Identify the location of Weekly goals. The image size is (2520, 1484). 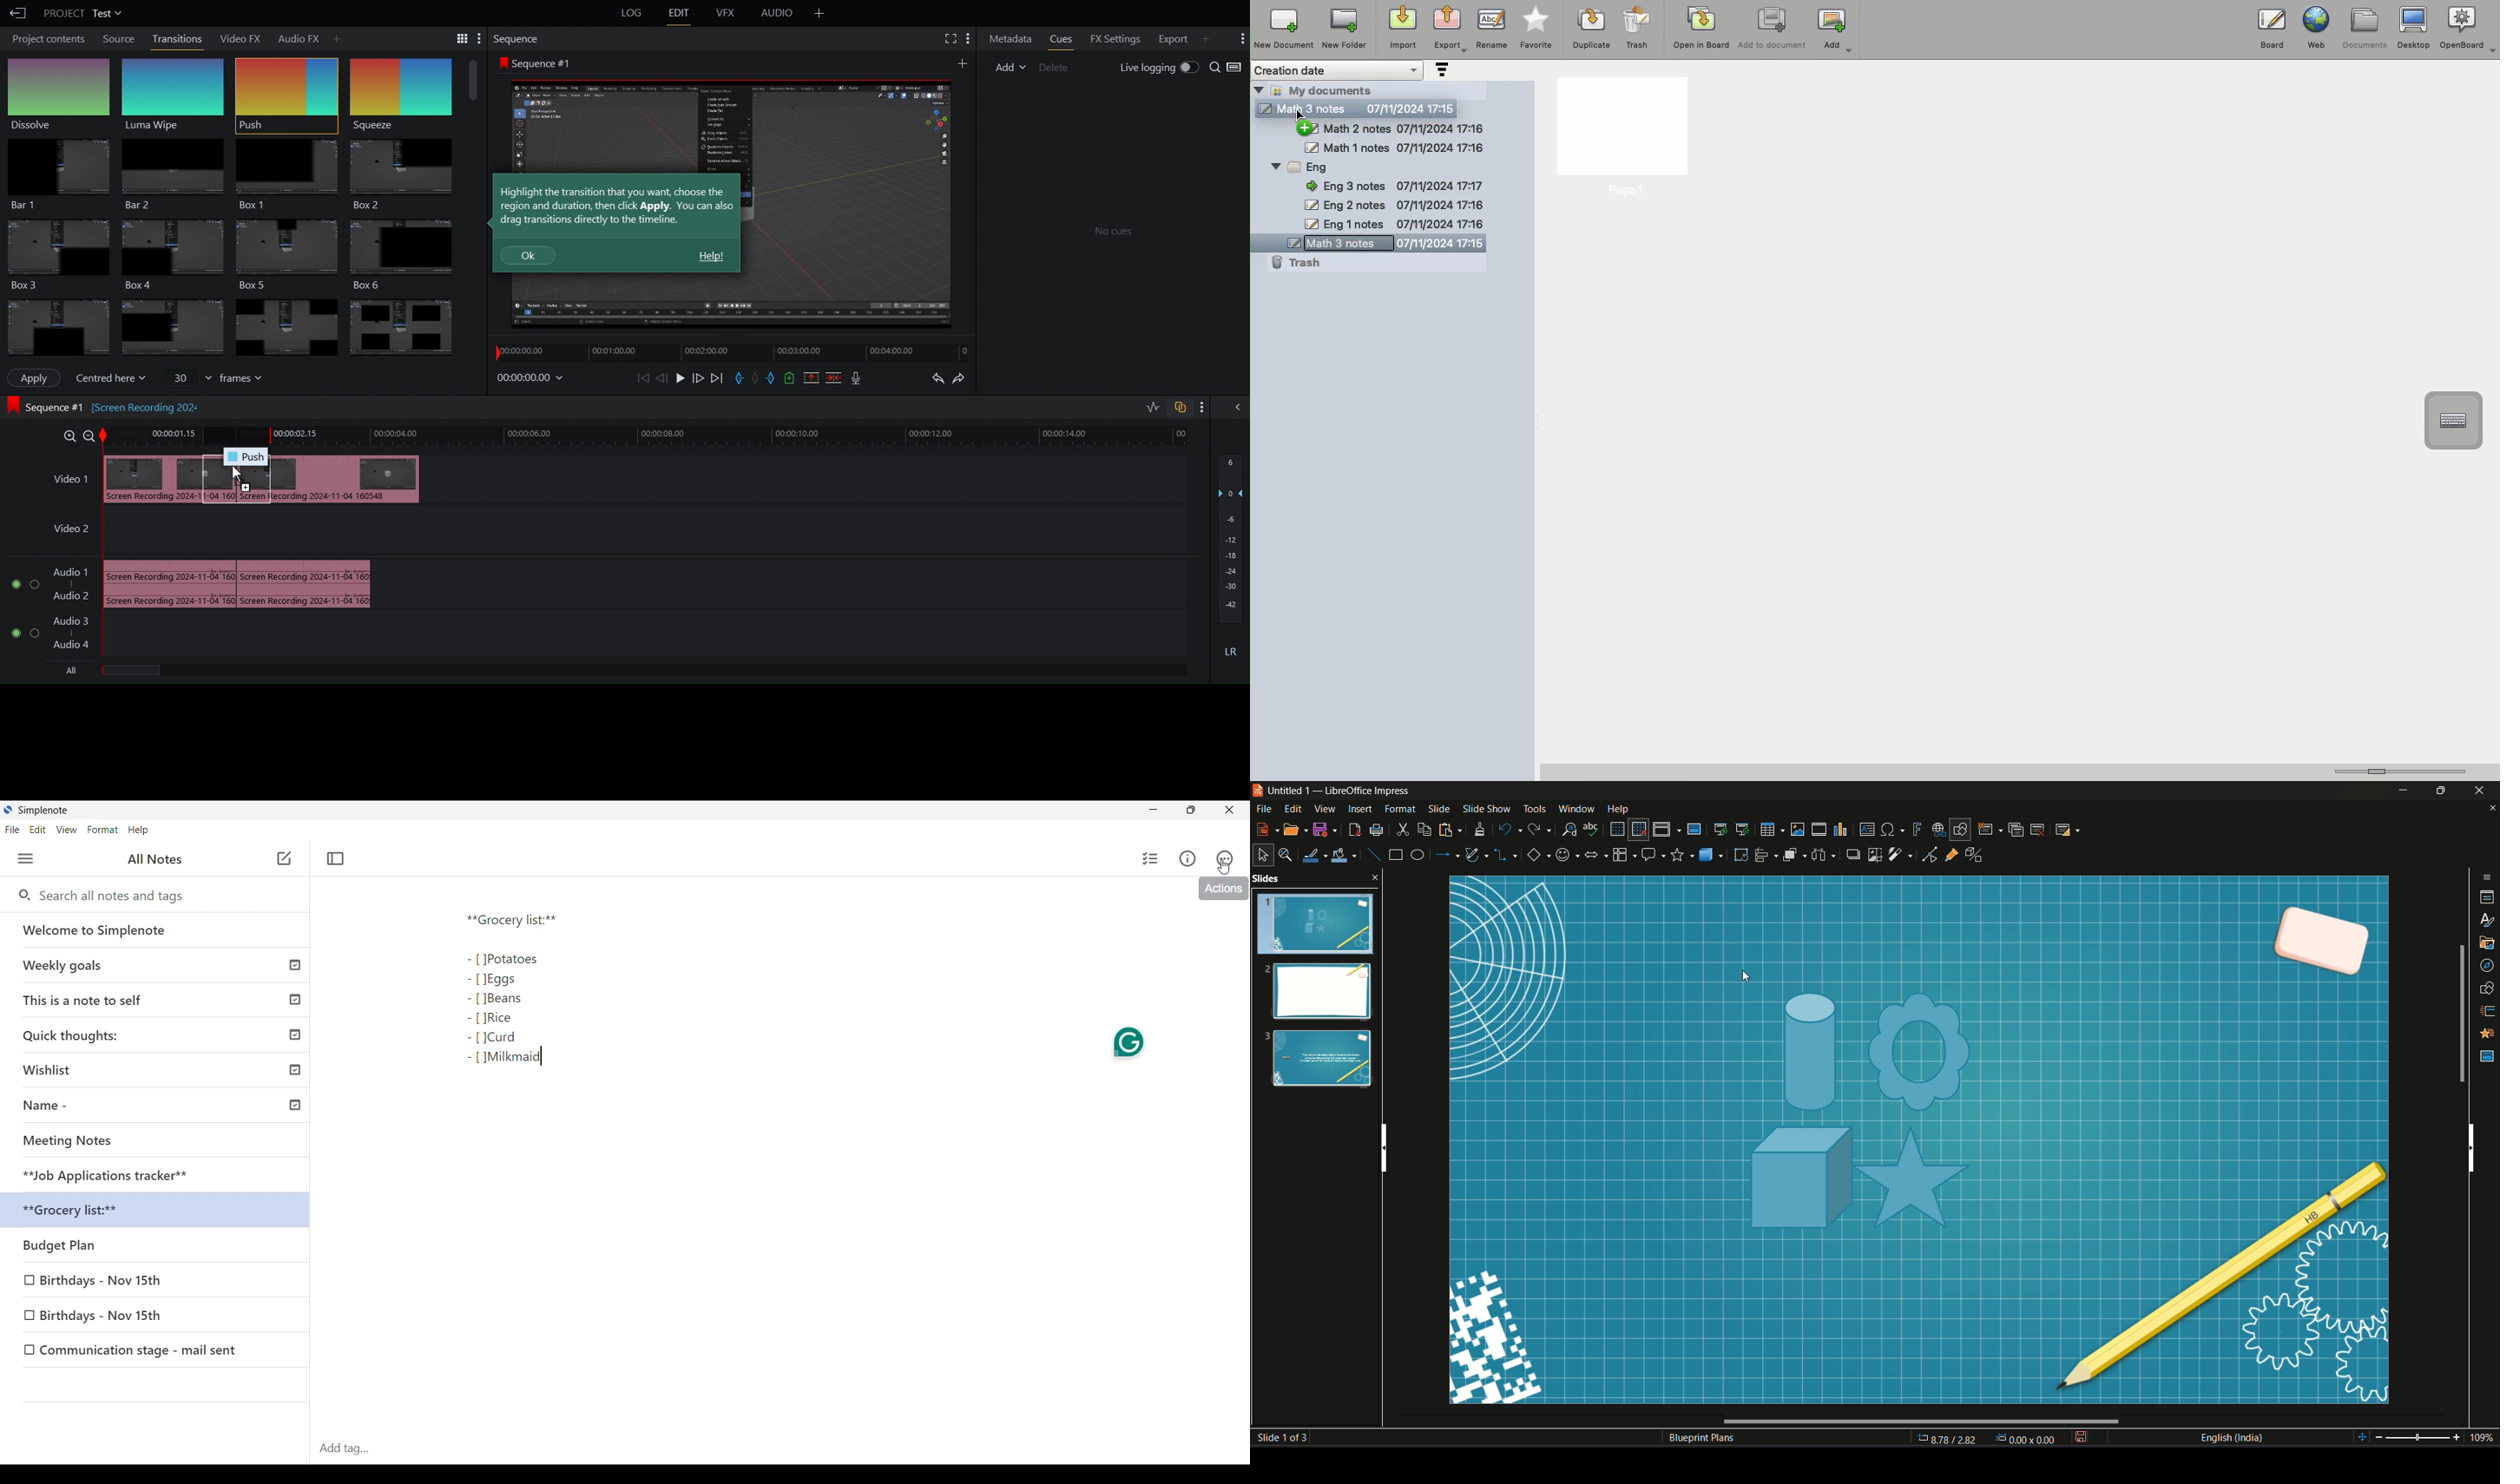
(161, 967).